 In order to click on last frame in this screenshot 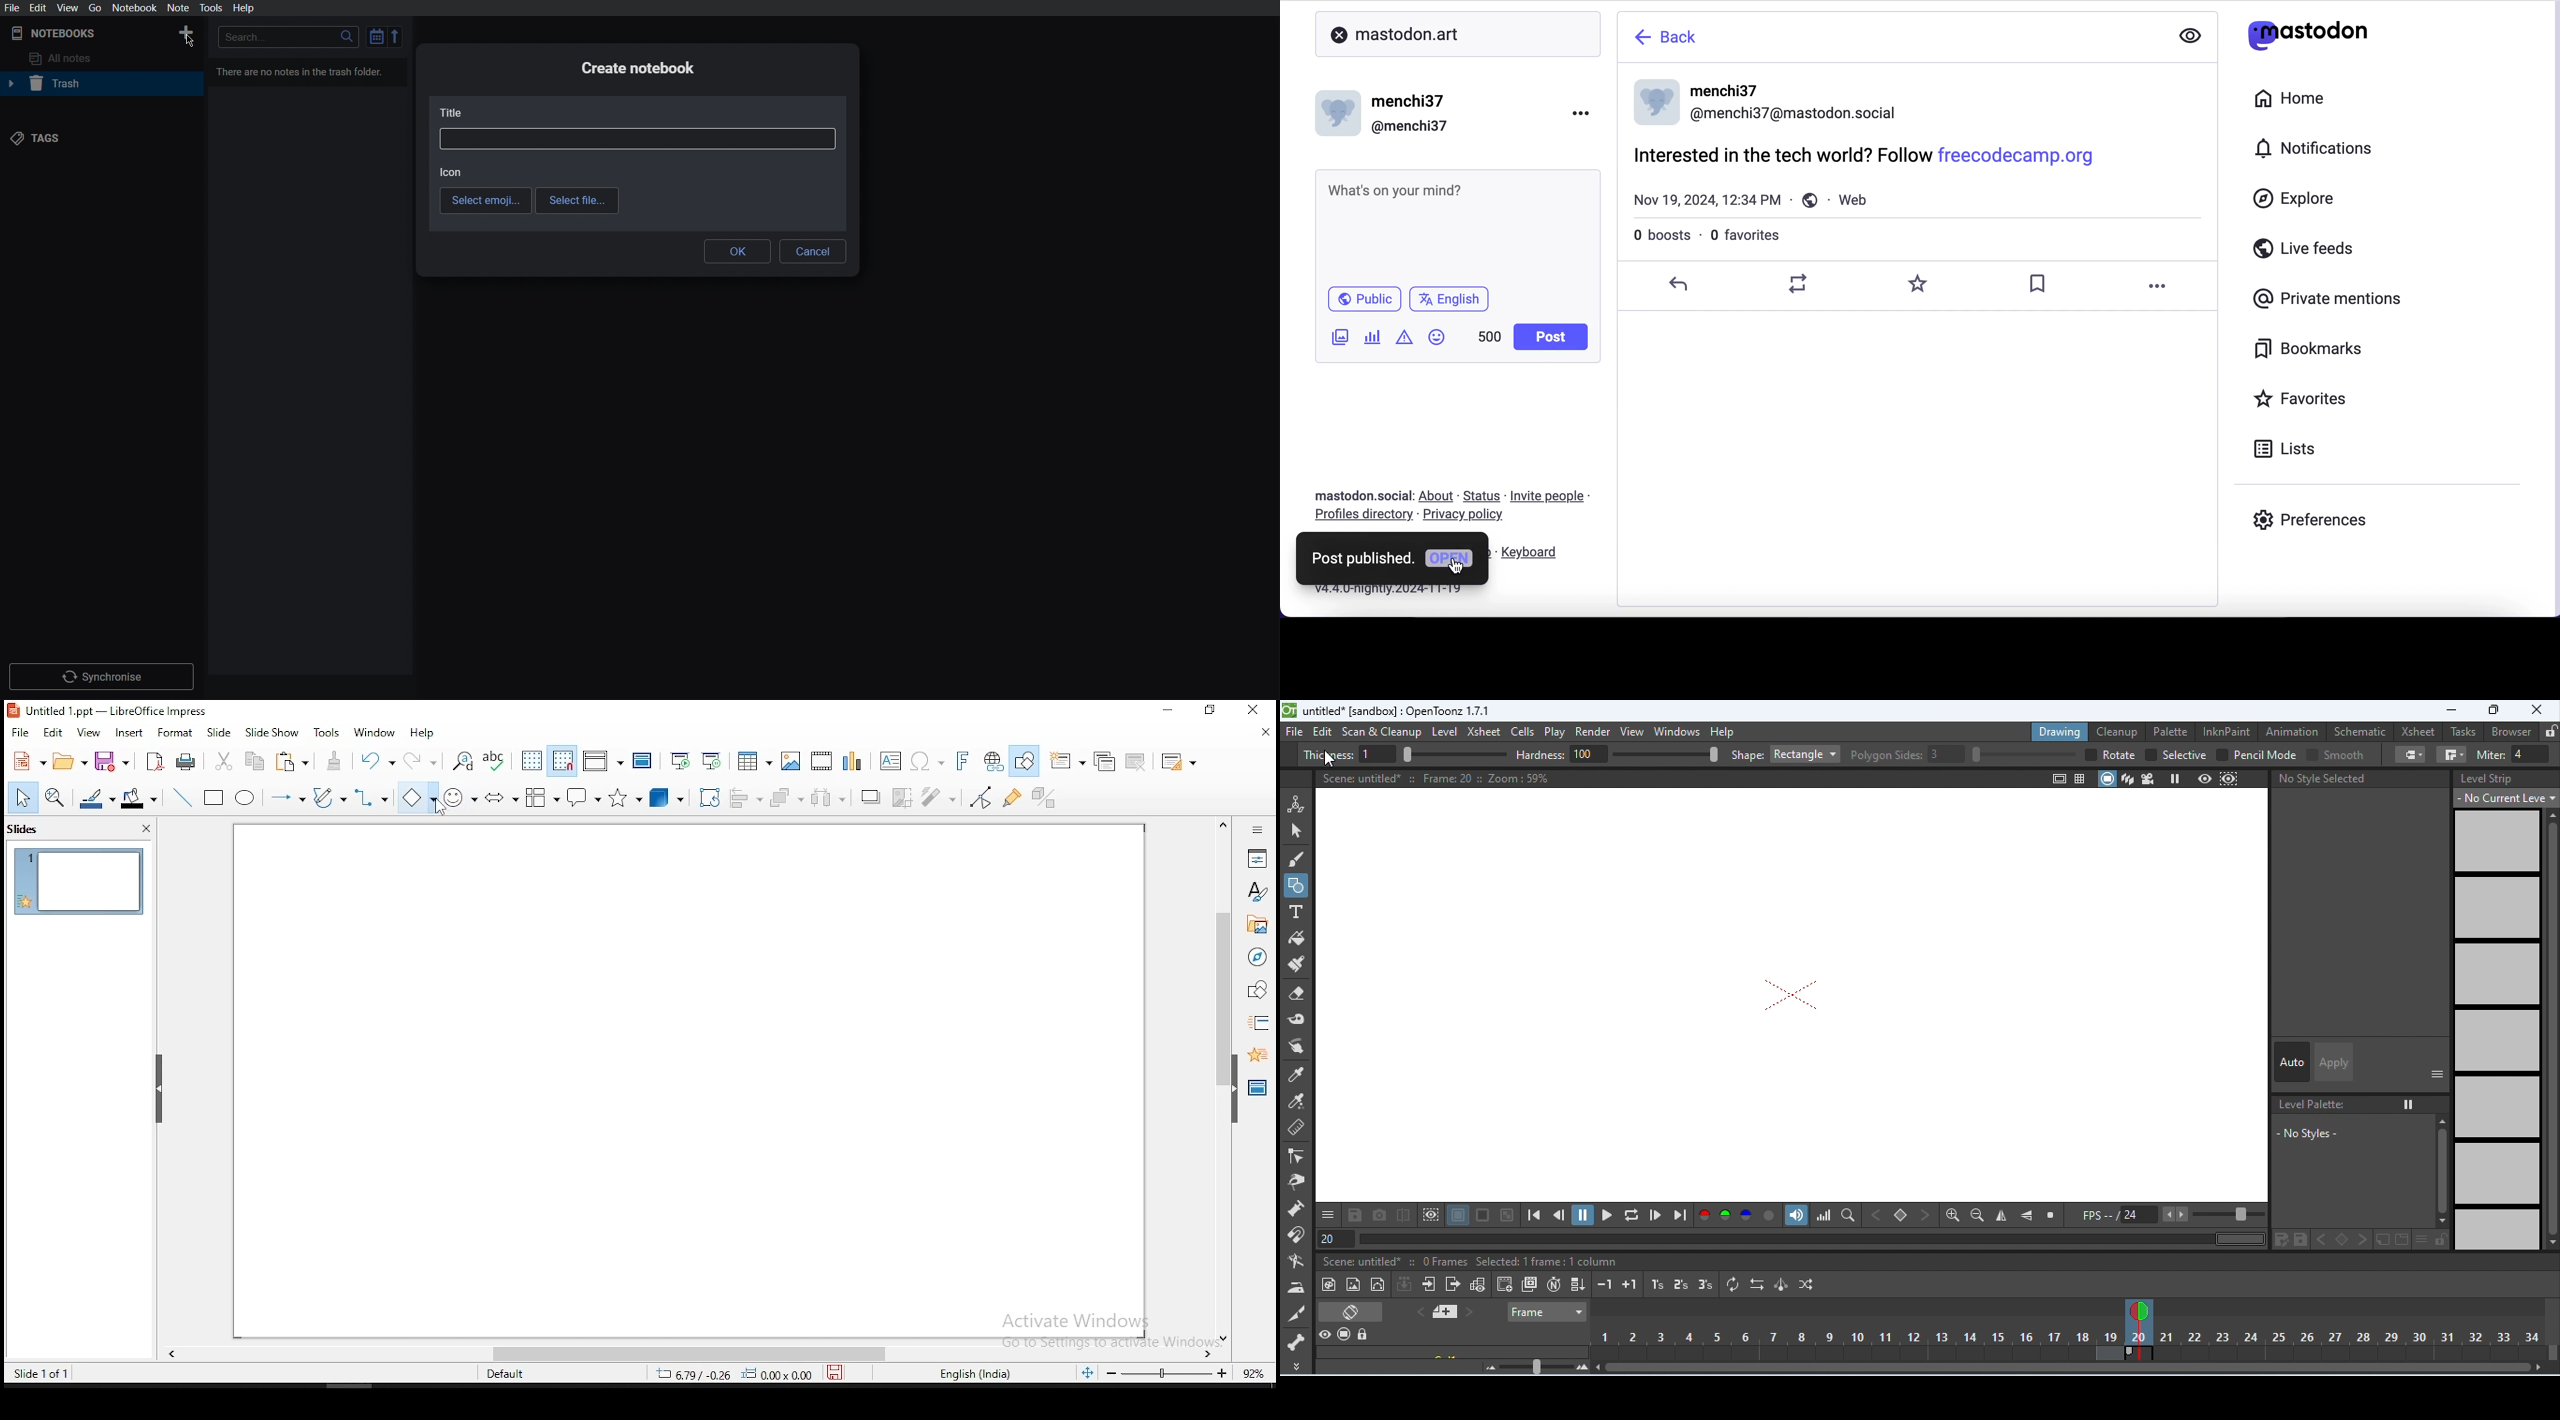, I will do `click(1680, 1215)`.